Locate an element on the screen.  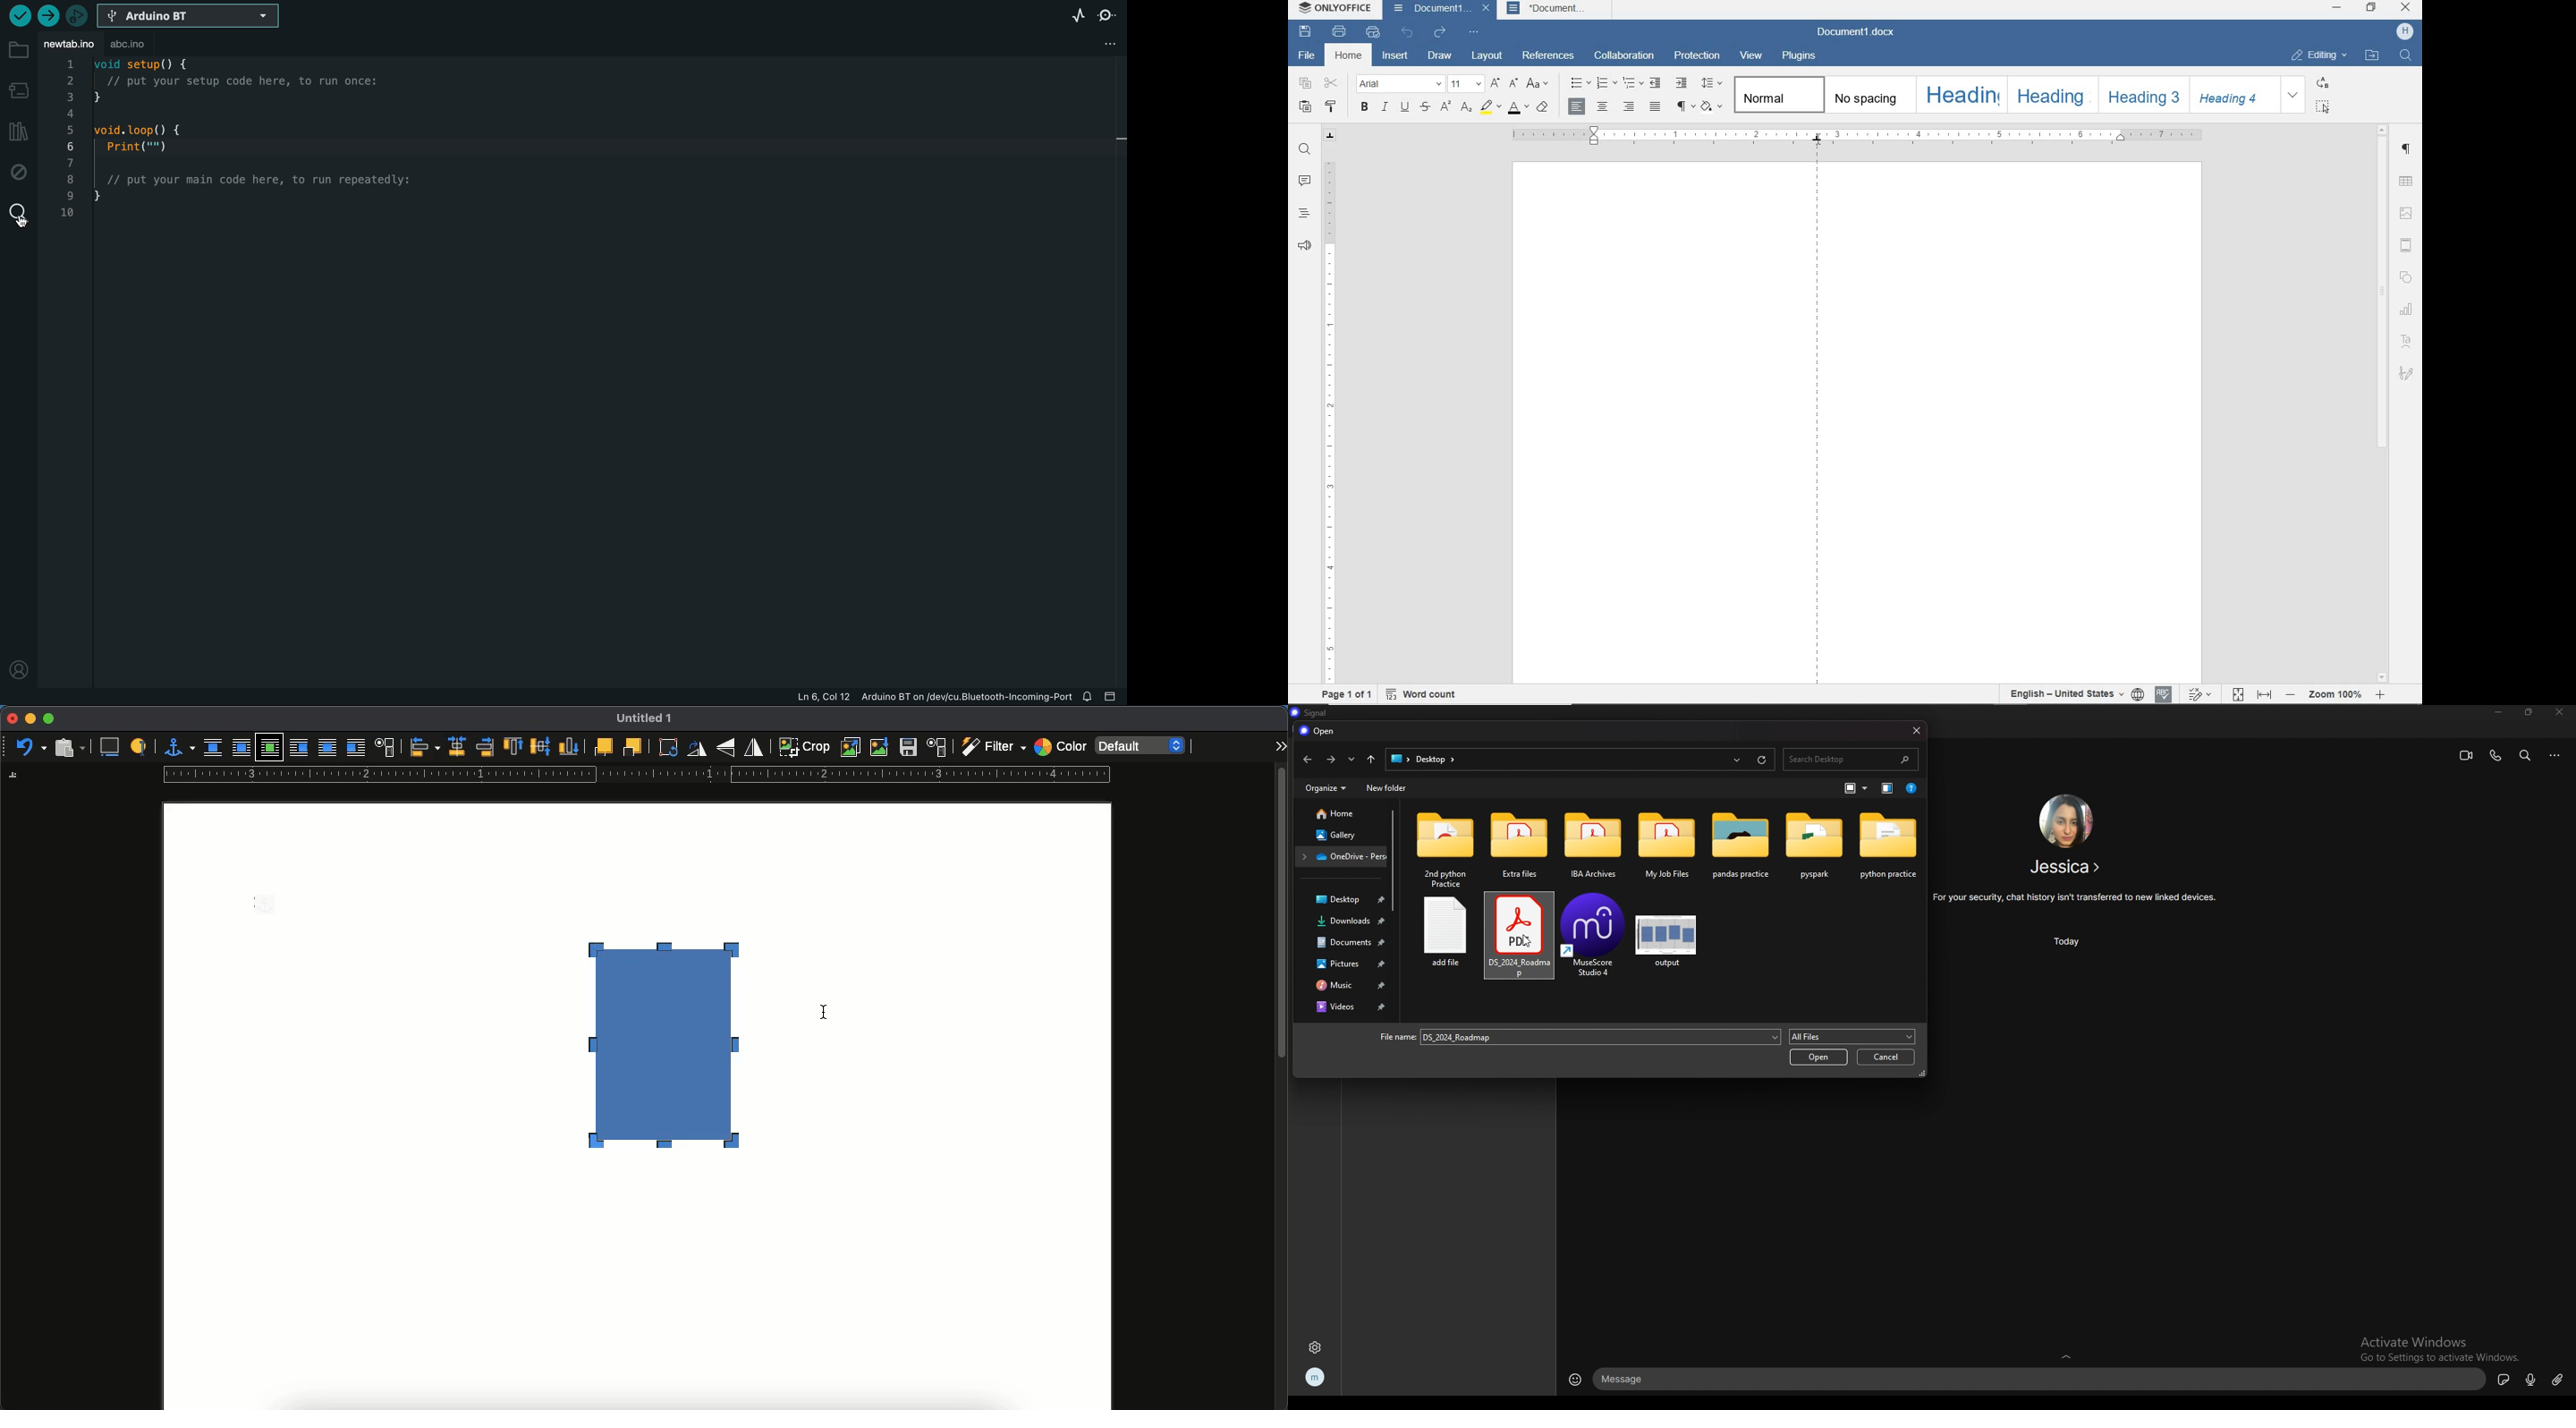
OPEN FILE LOCATION is located at coordinates (2372, 55).